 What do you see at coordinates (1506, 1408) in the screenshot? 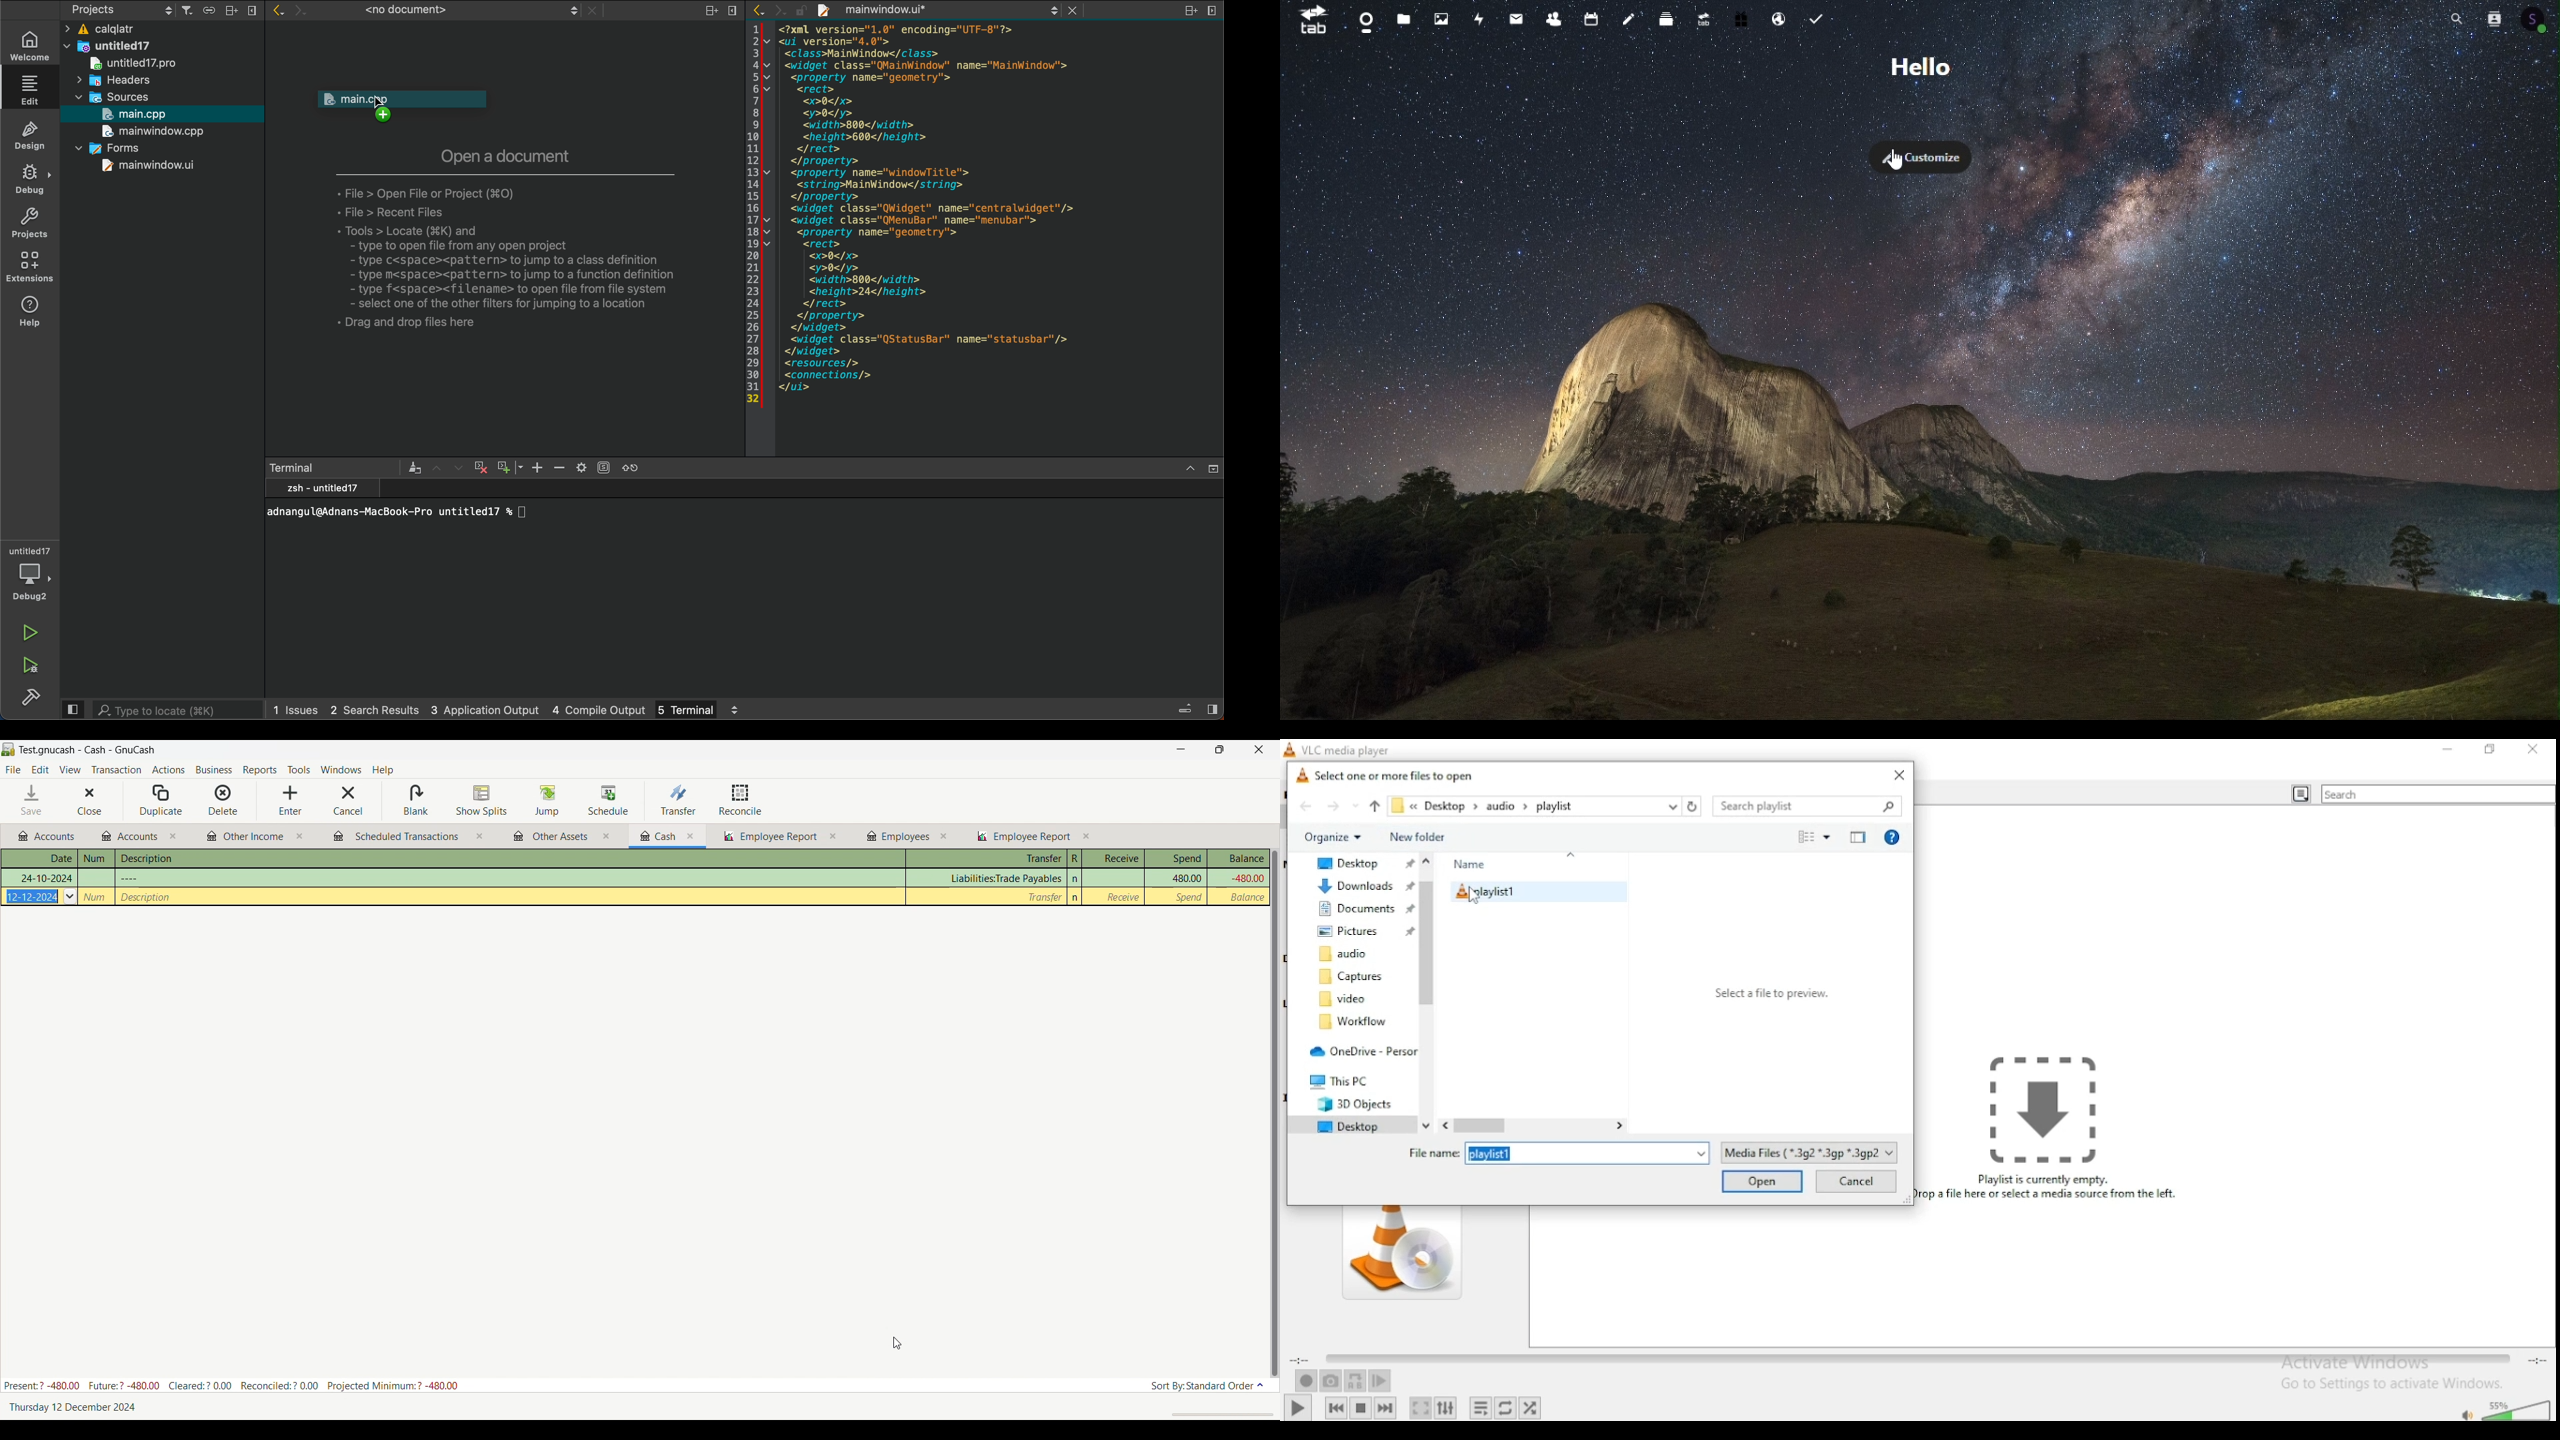
I see `select between loop all, loop one, and no loop` at bounding box center [1506, 1408].